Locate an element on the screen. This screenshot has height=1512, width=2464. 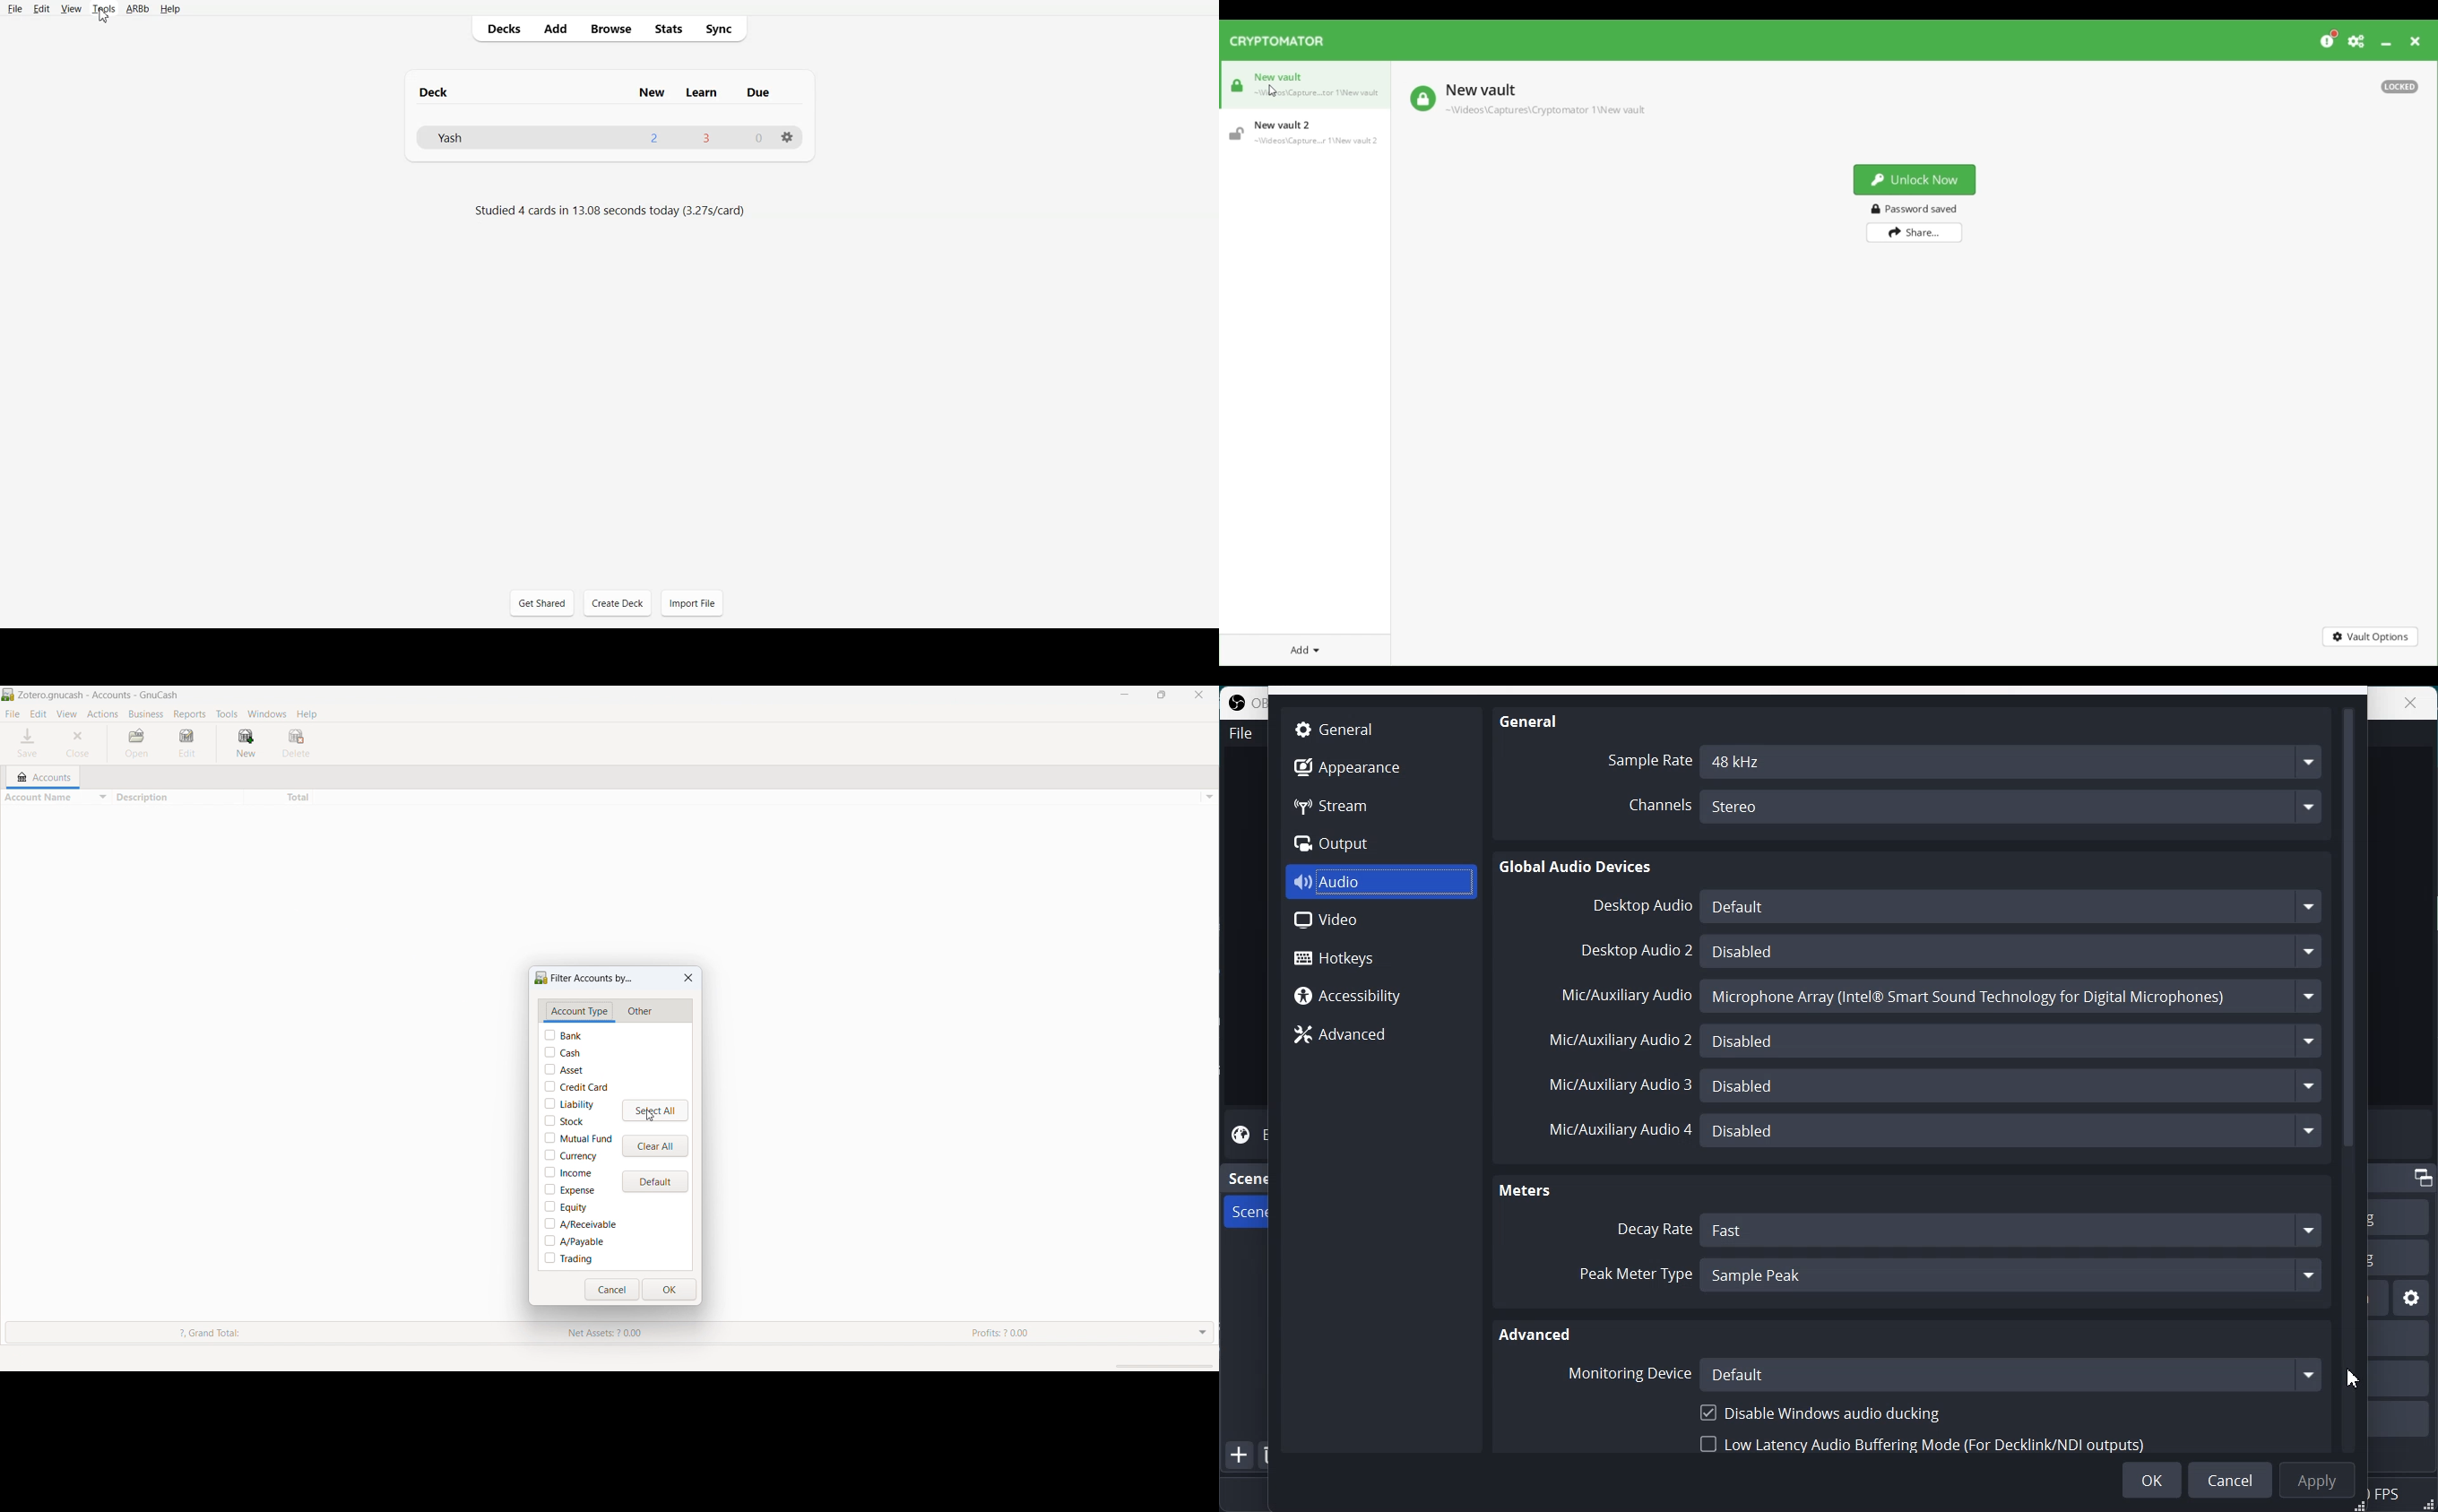
Disabled is located at coordinates (2012, 951).